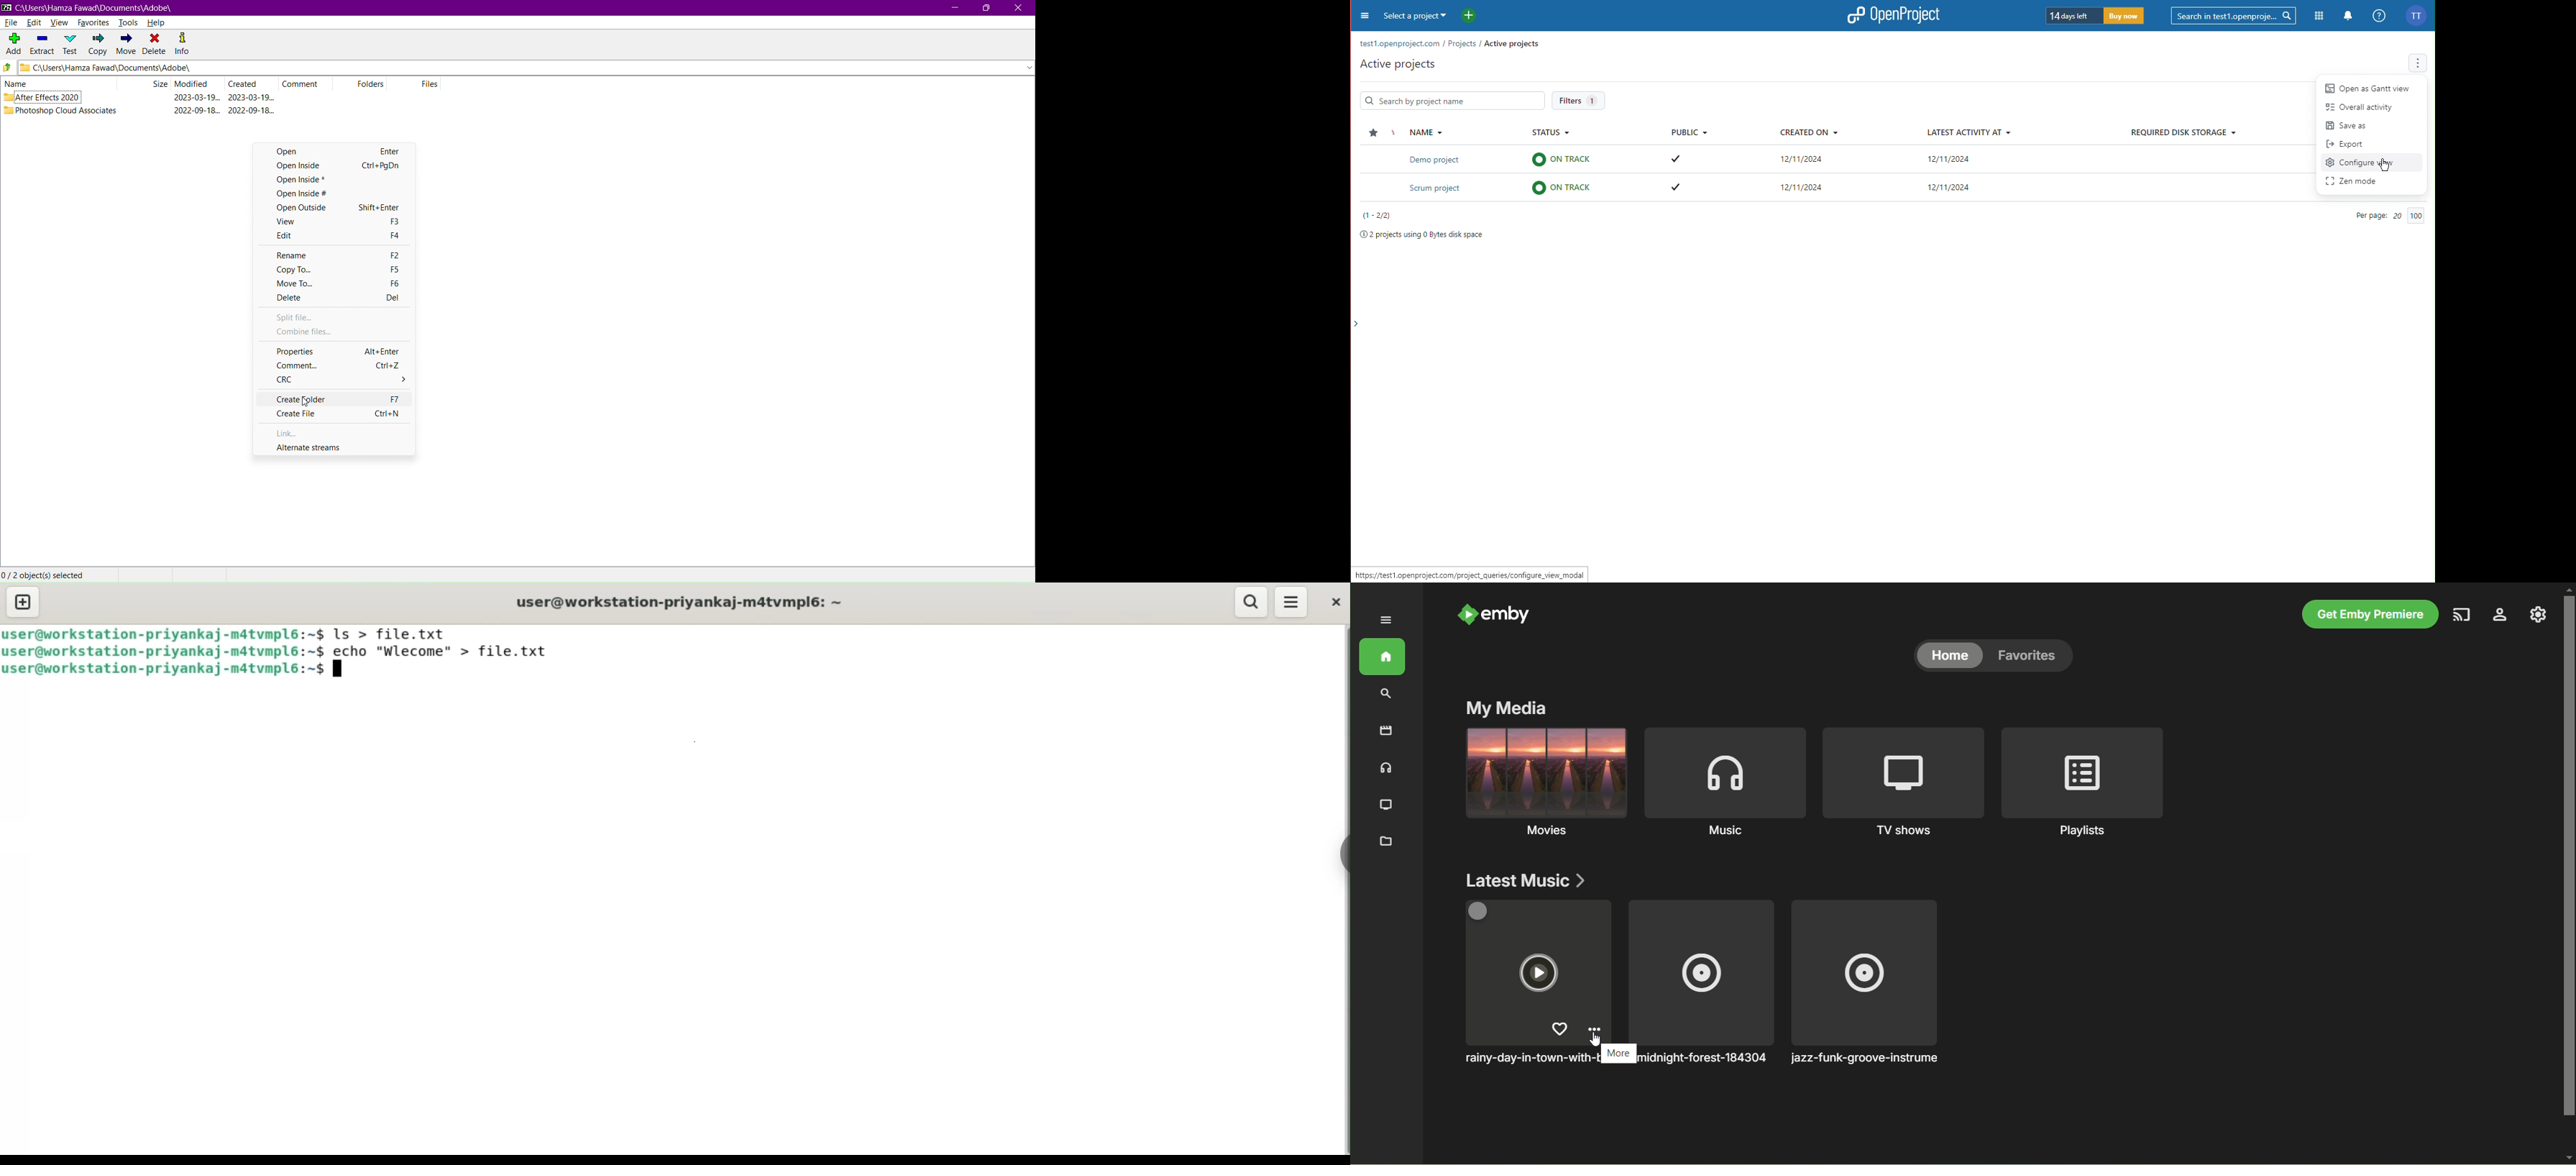  I want to click on More settings, so click(1594, 1030).